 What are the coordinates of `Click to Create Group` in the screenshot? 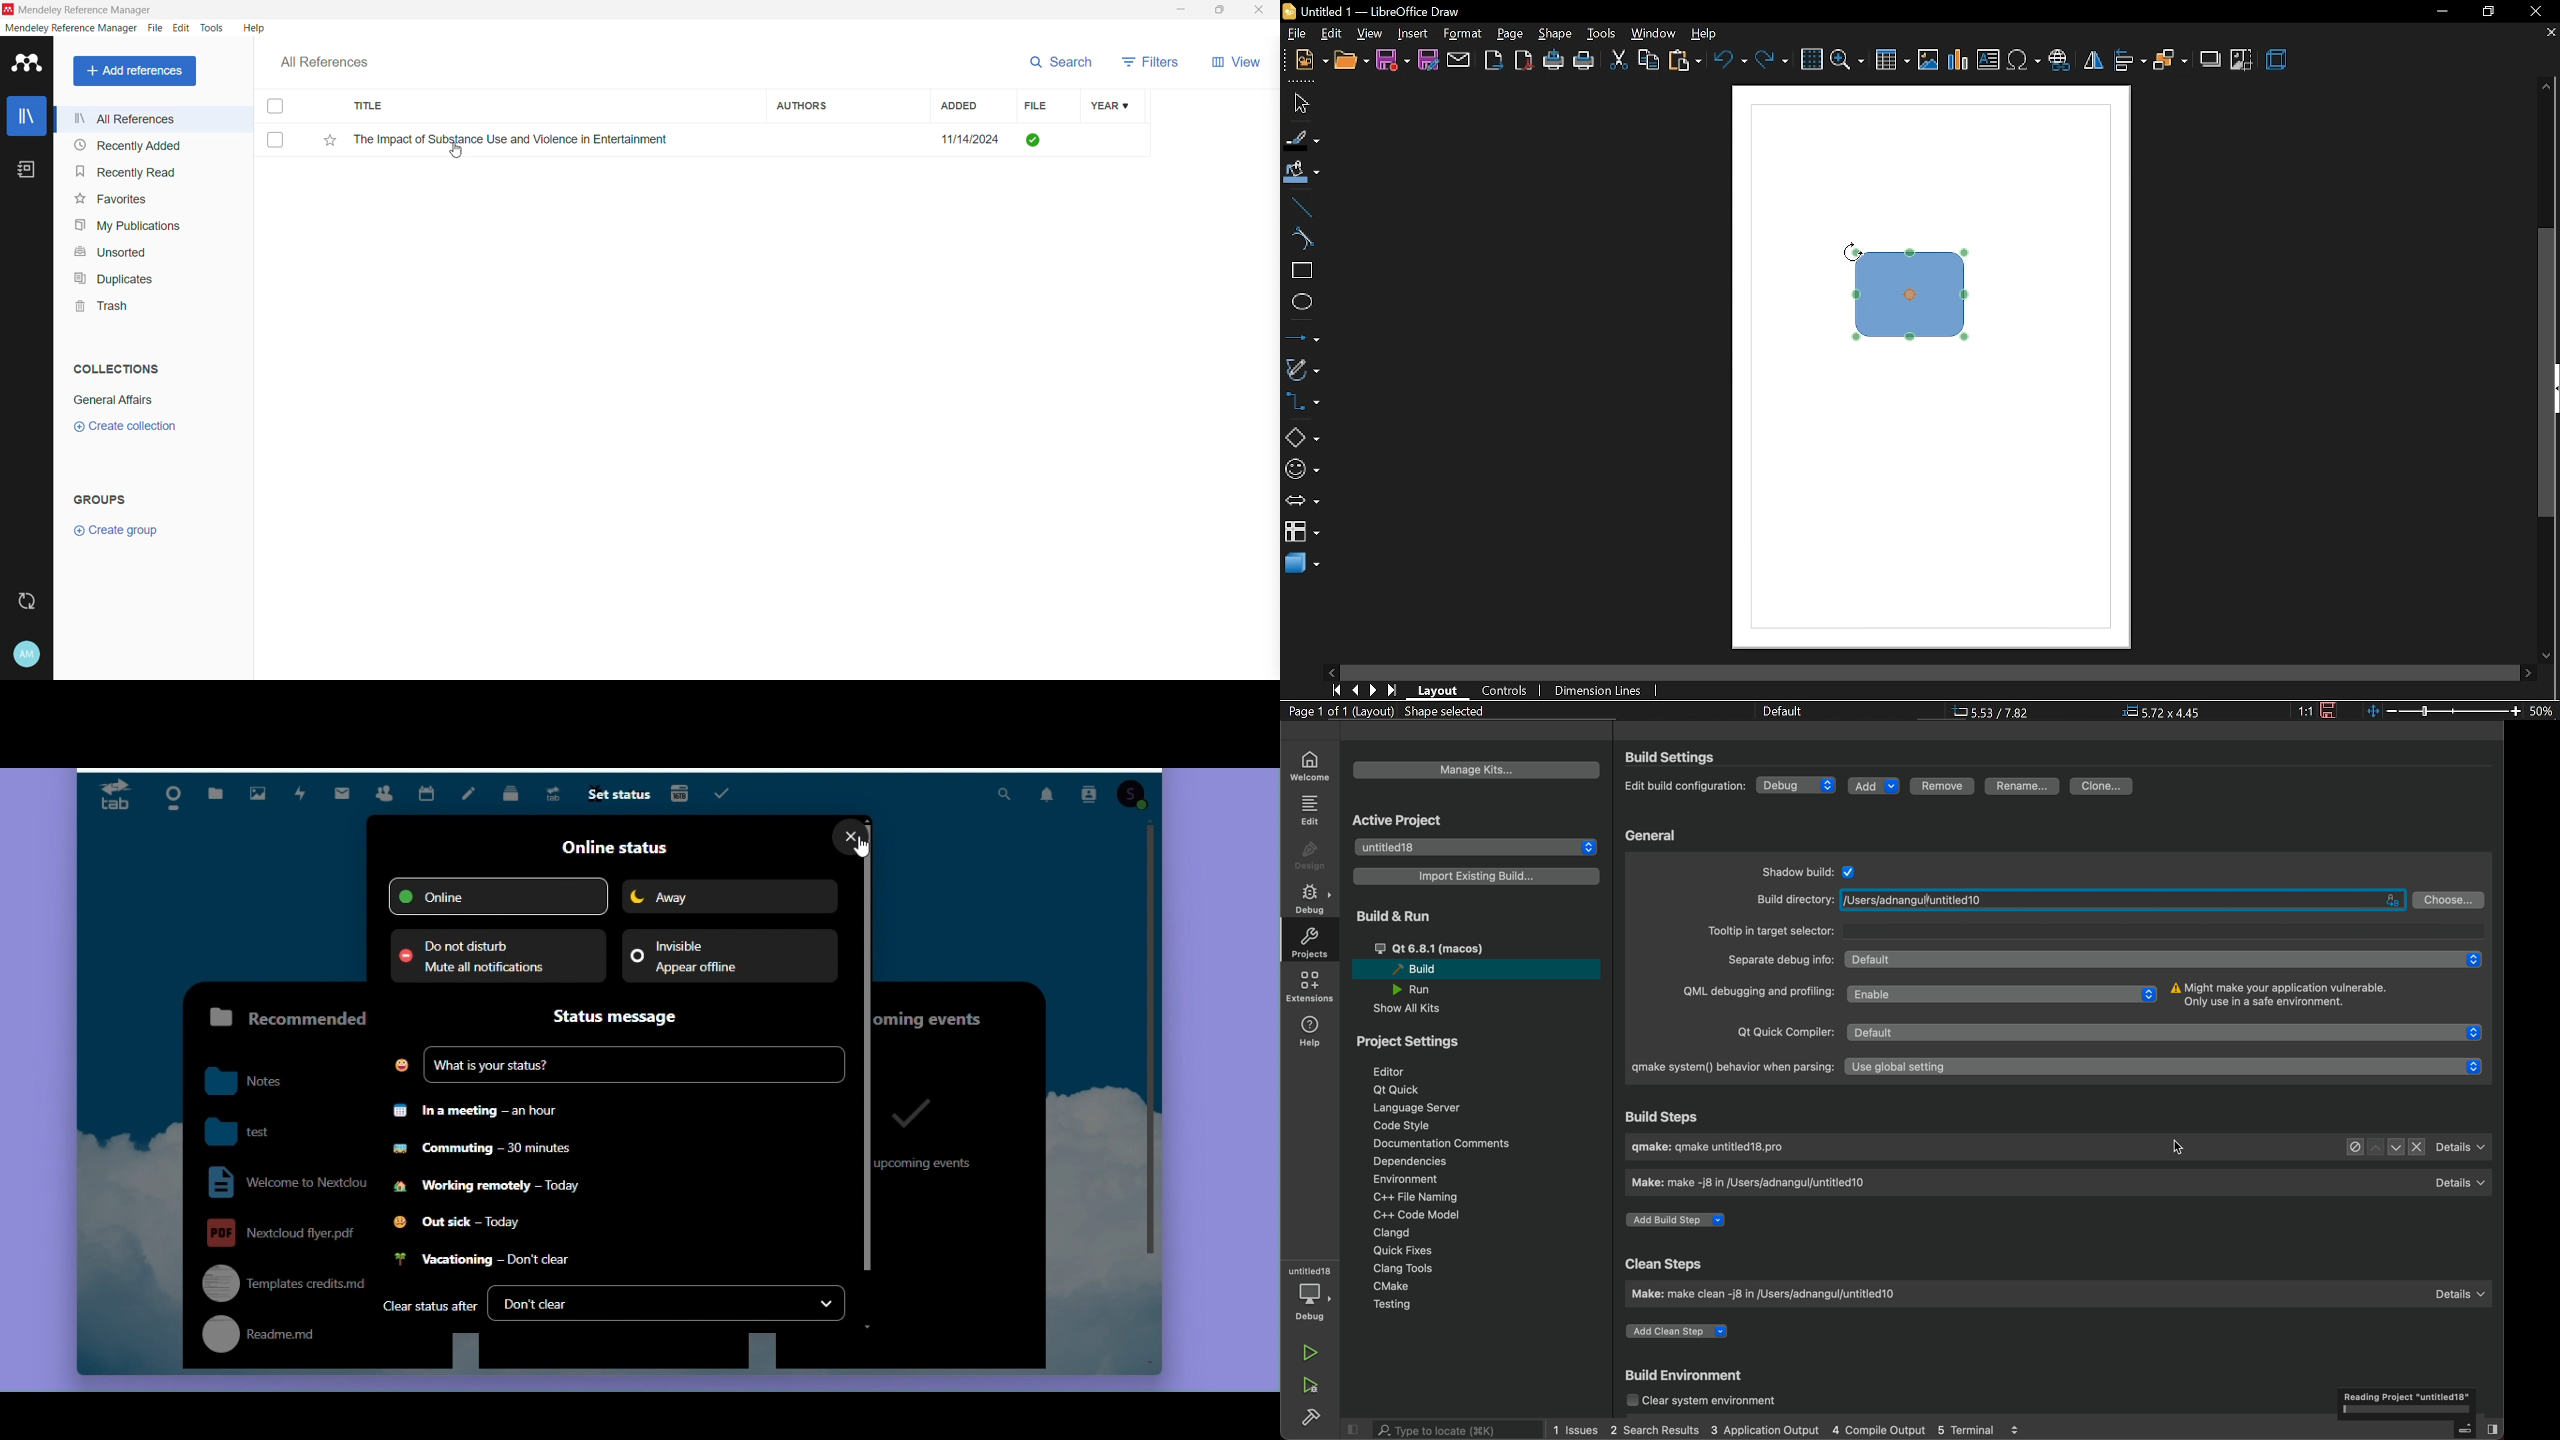 It's located at (119, 535).